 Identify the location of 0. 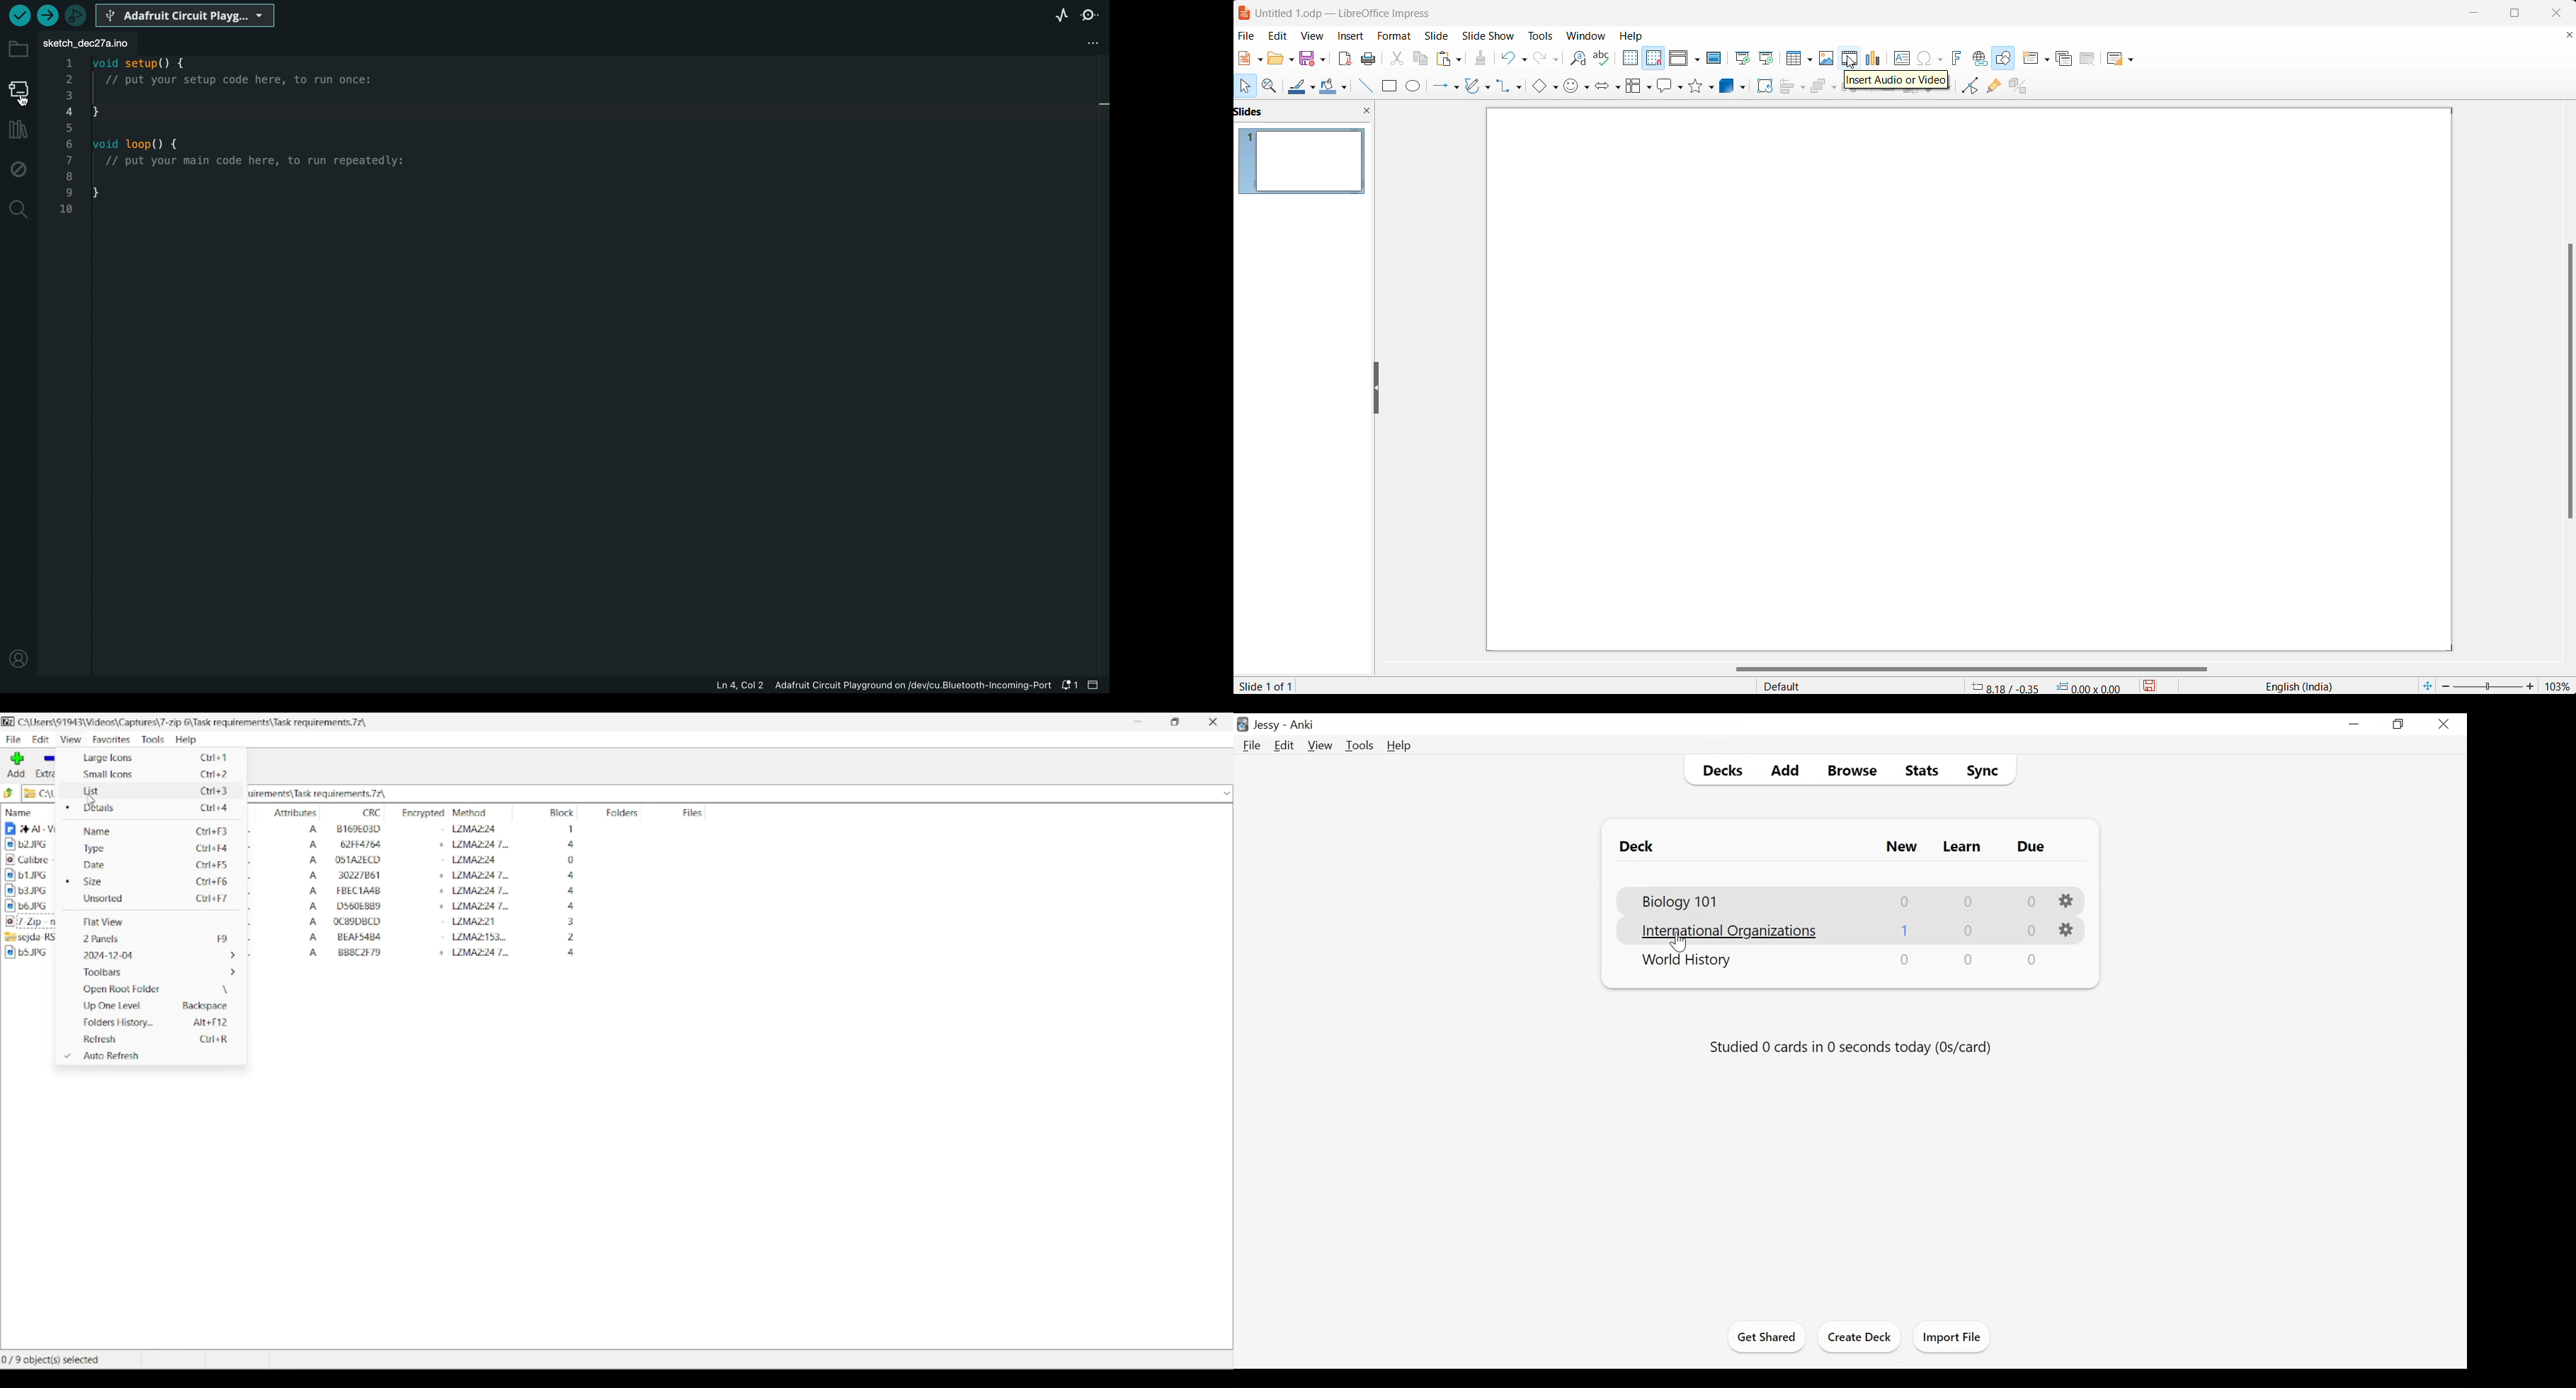
(2030, 931).